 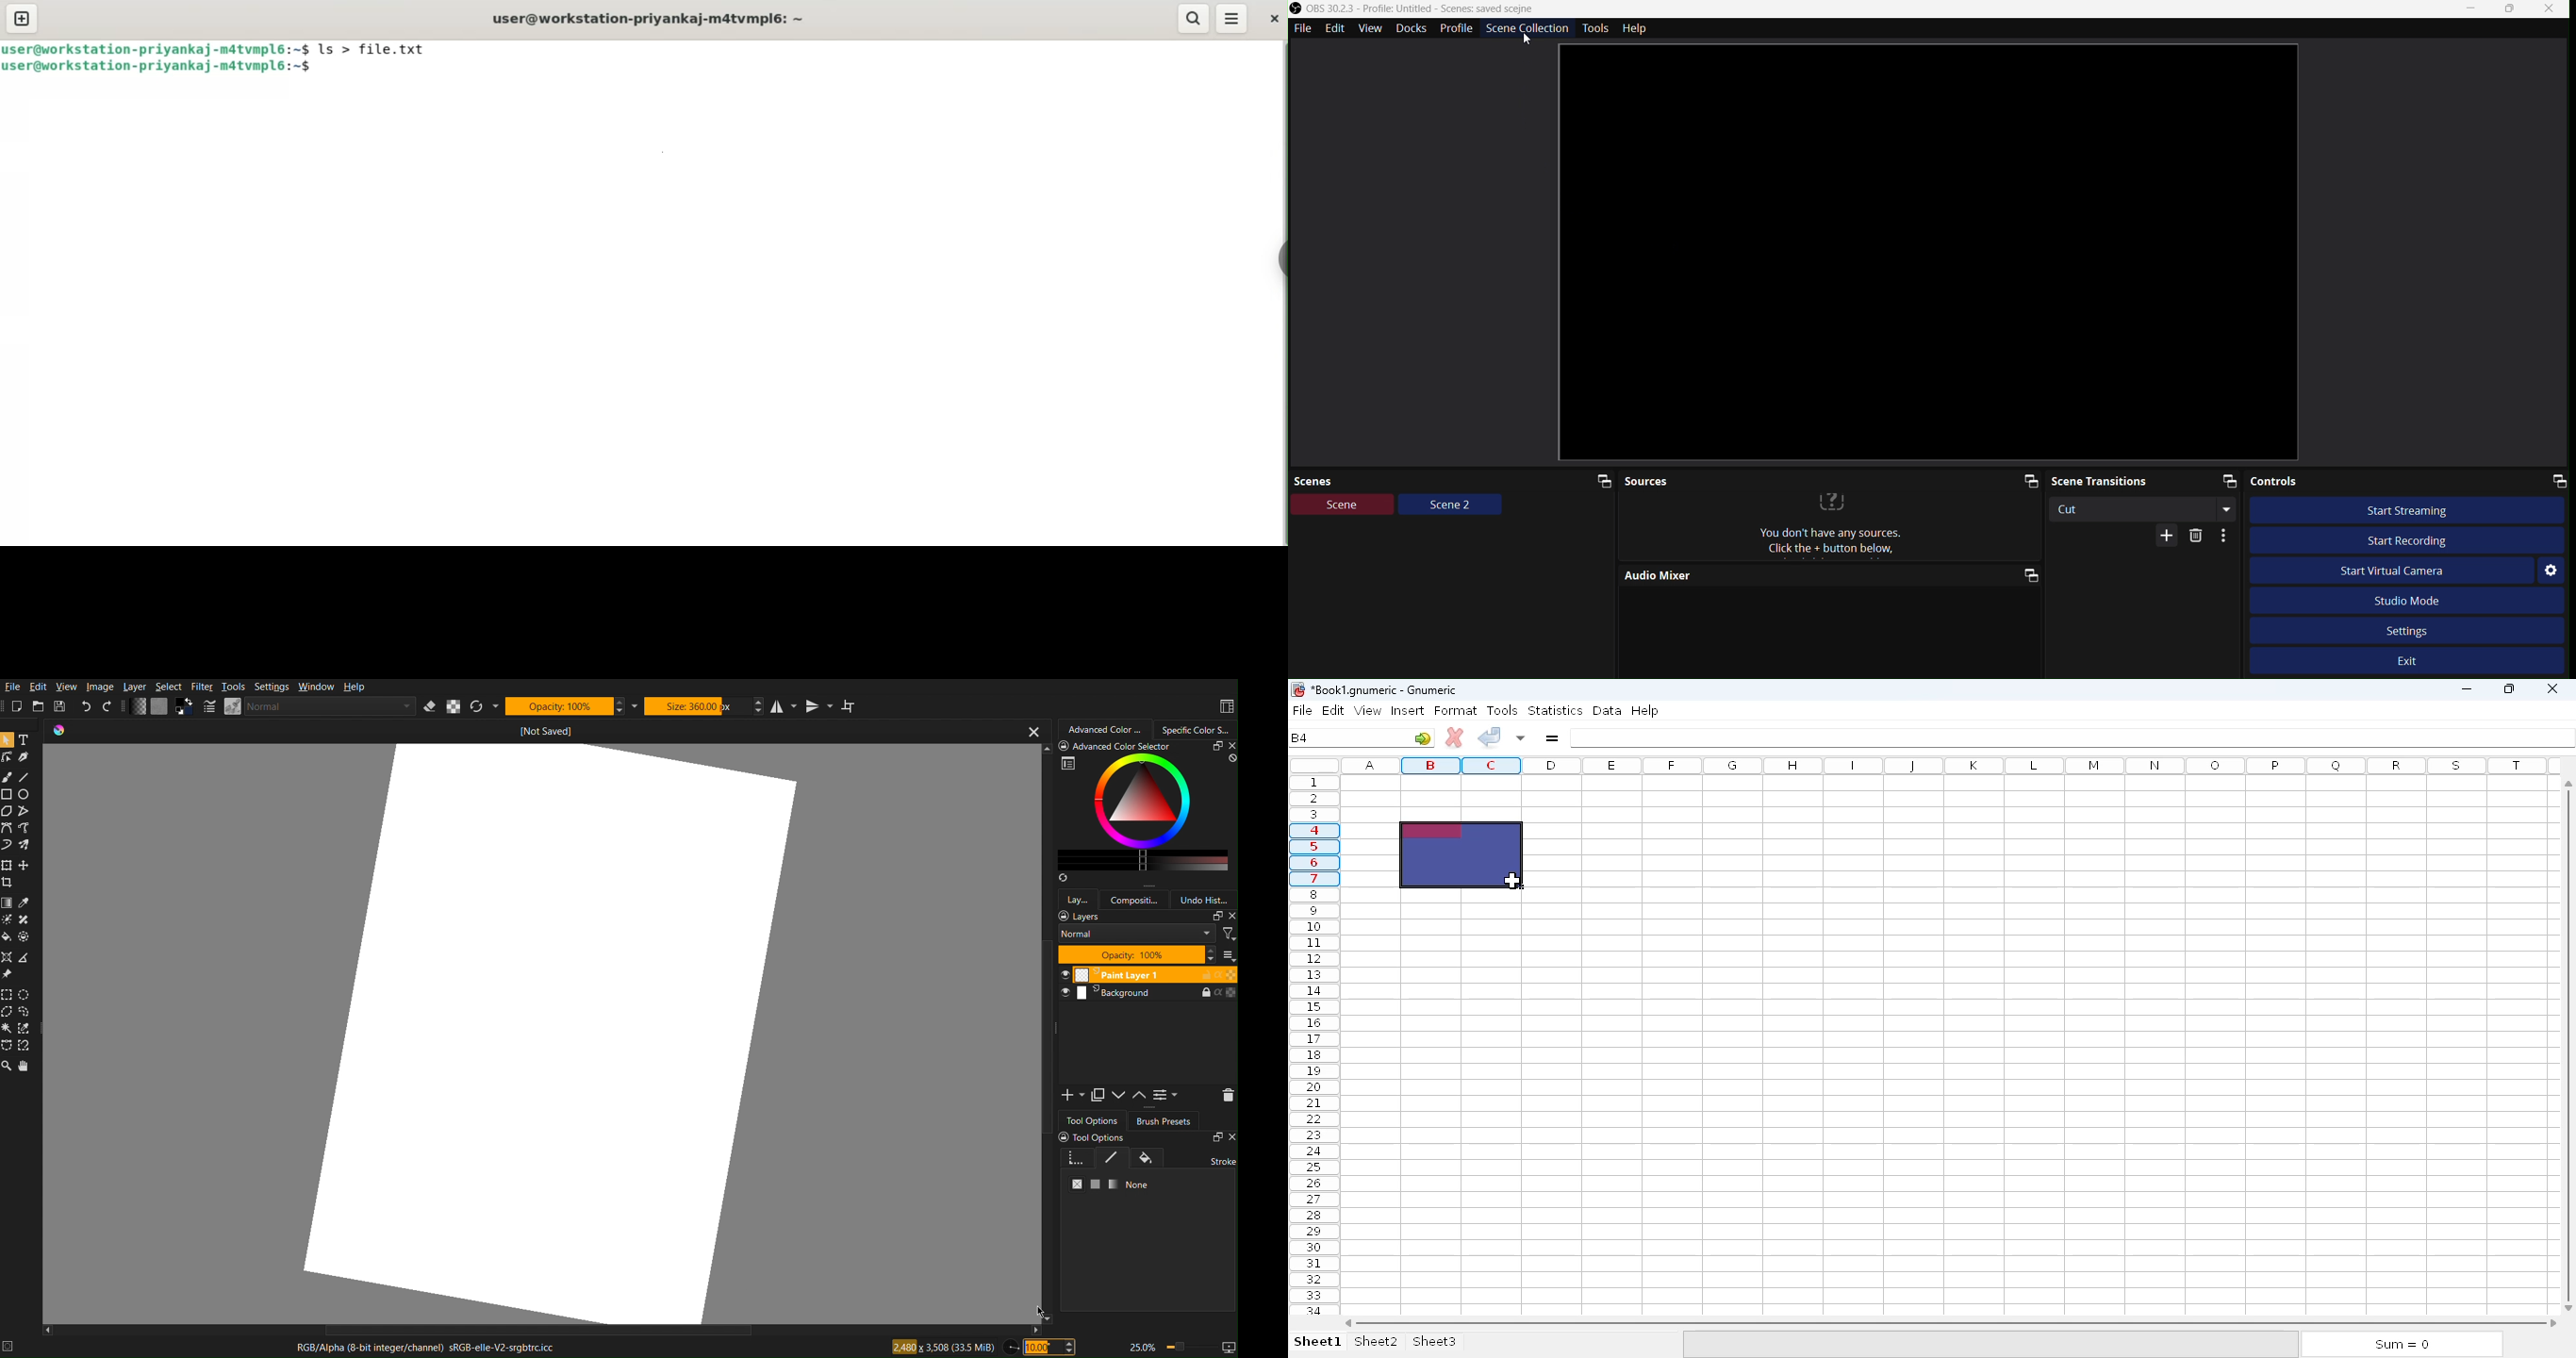 I want to click on Brush Settings, so click(x=308, y=707).